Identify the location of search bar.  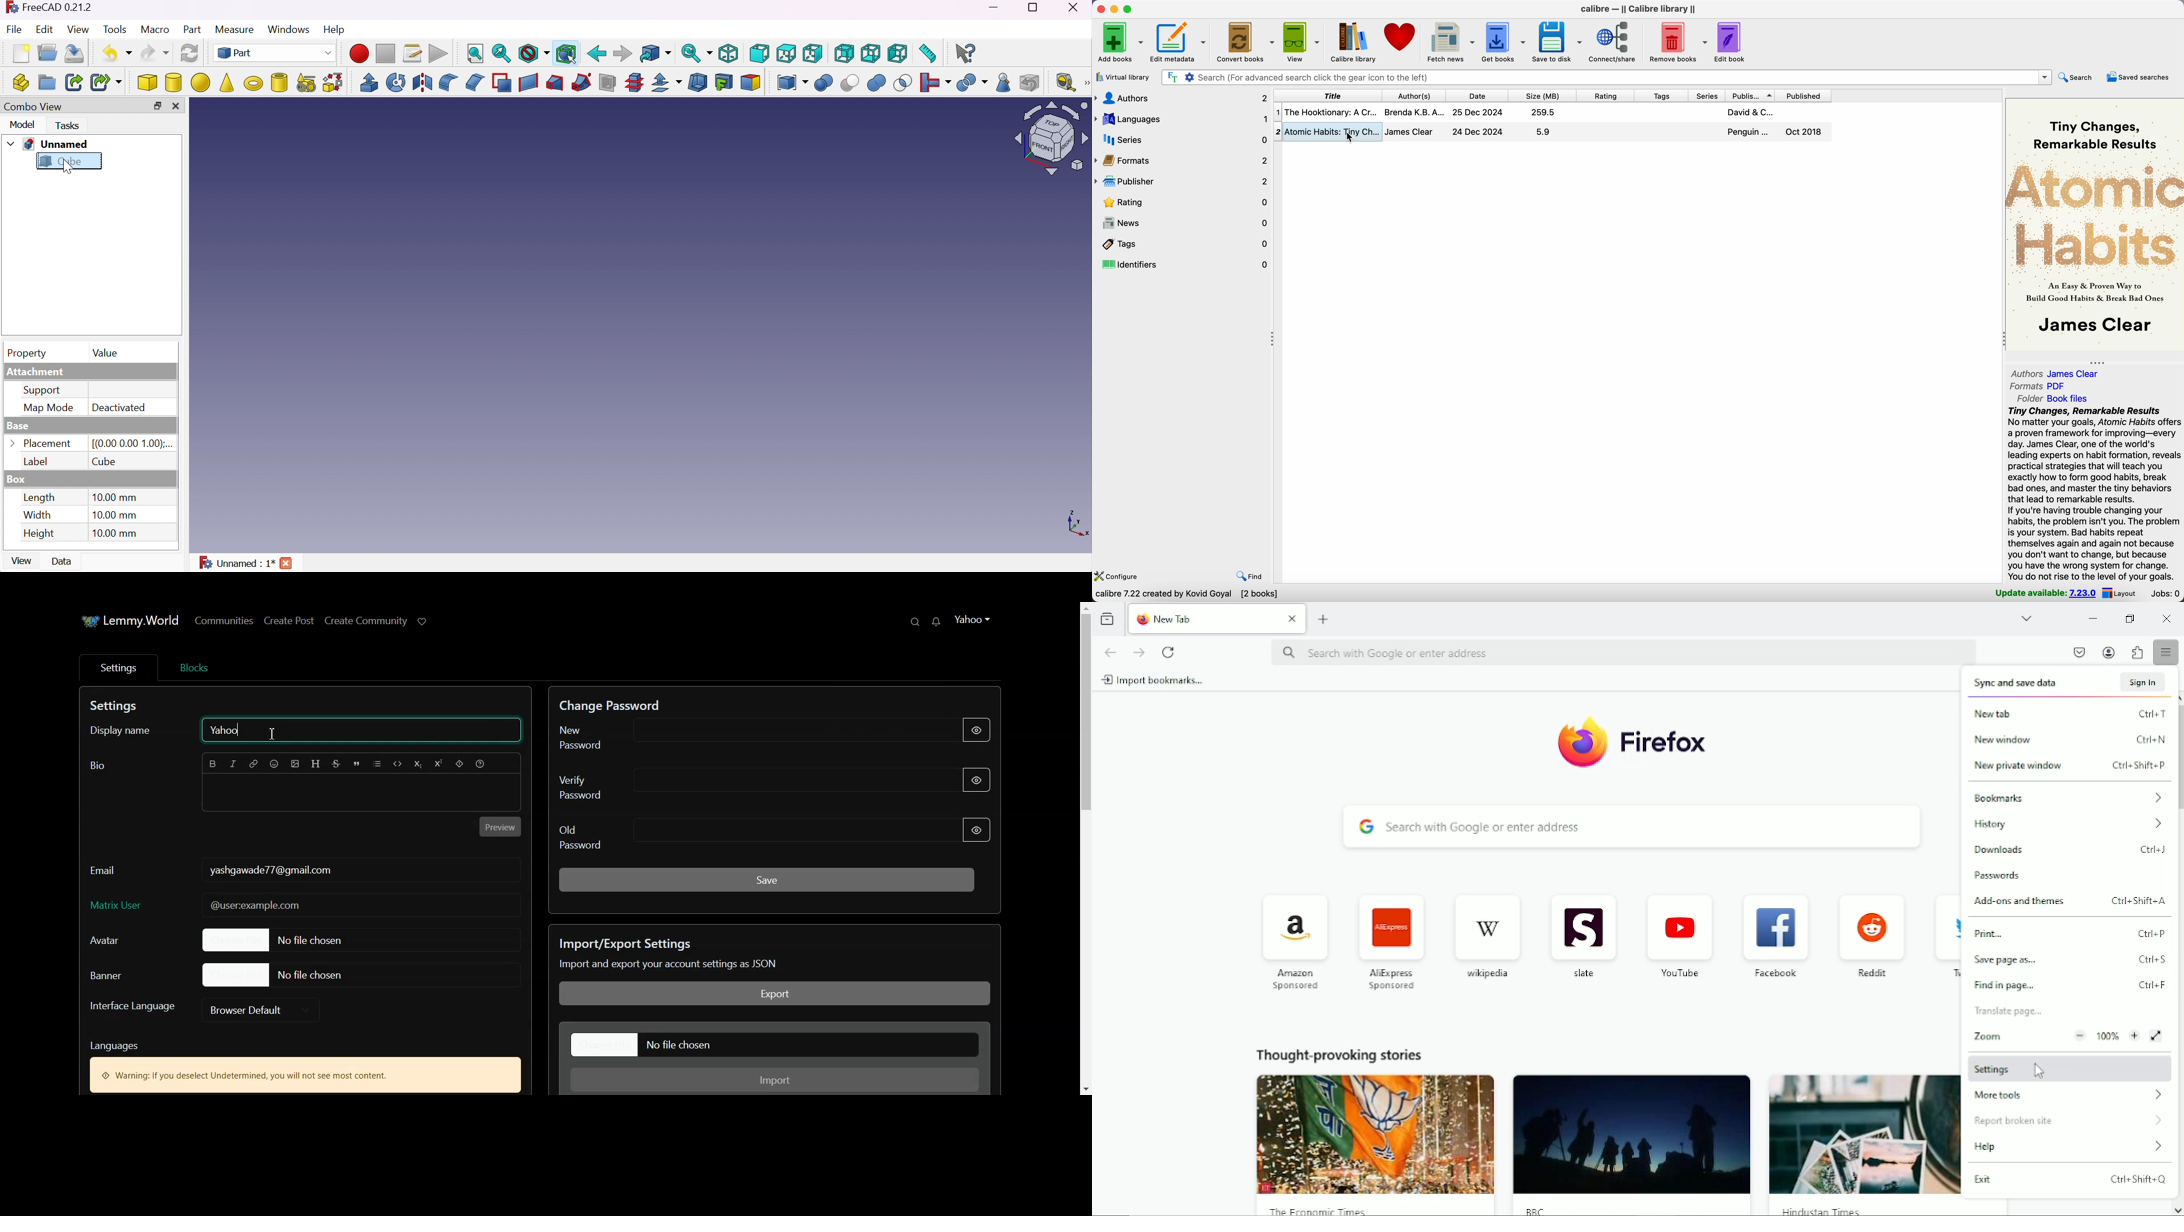
(1622, 654).